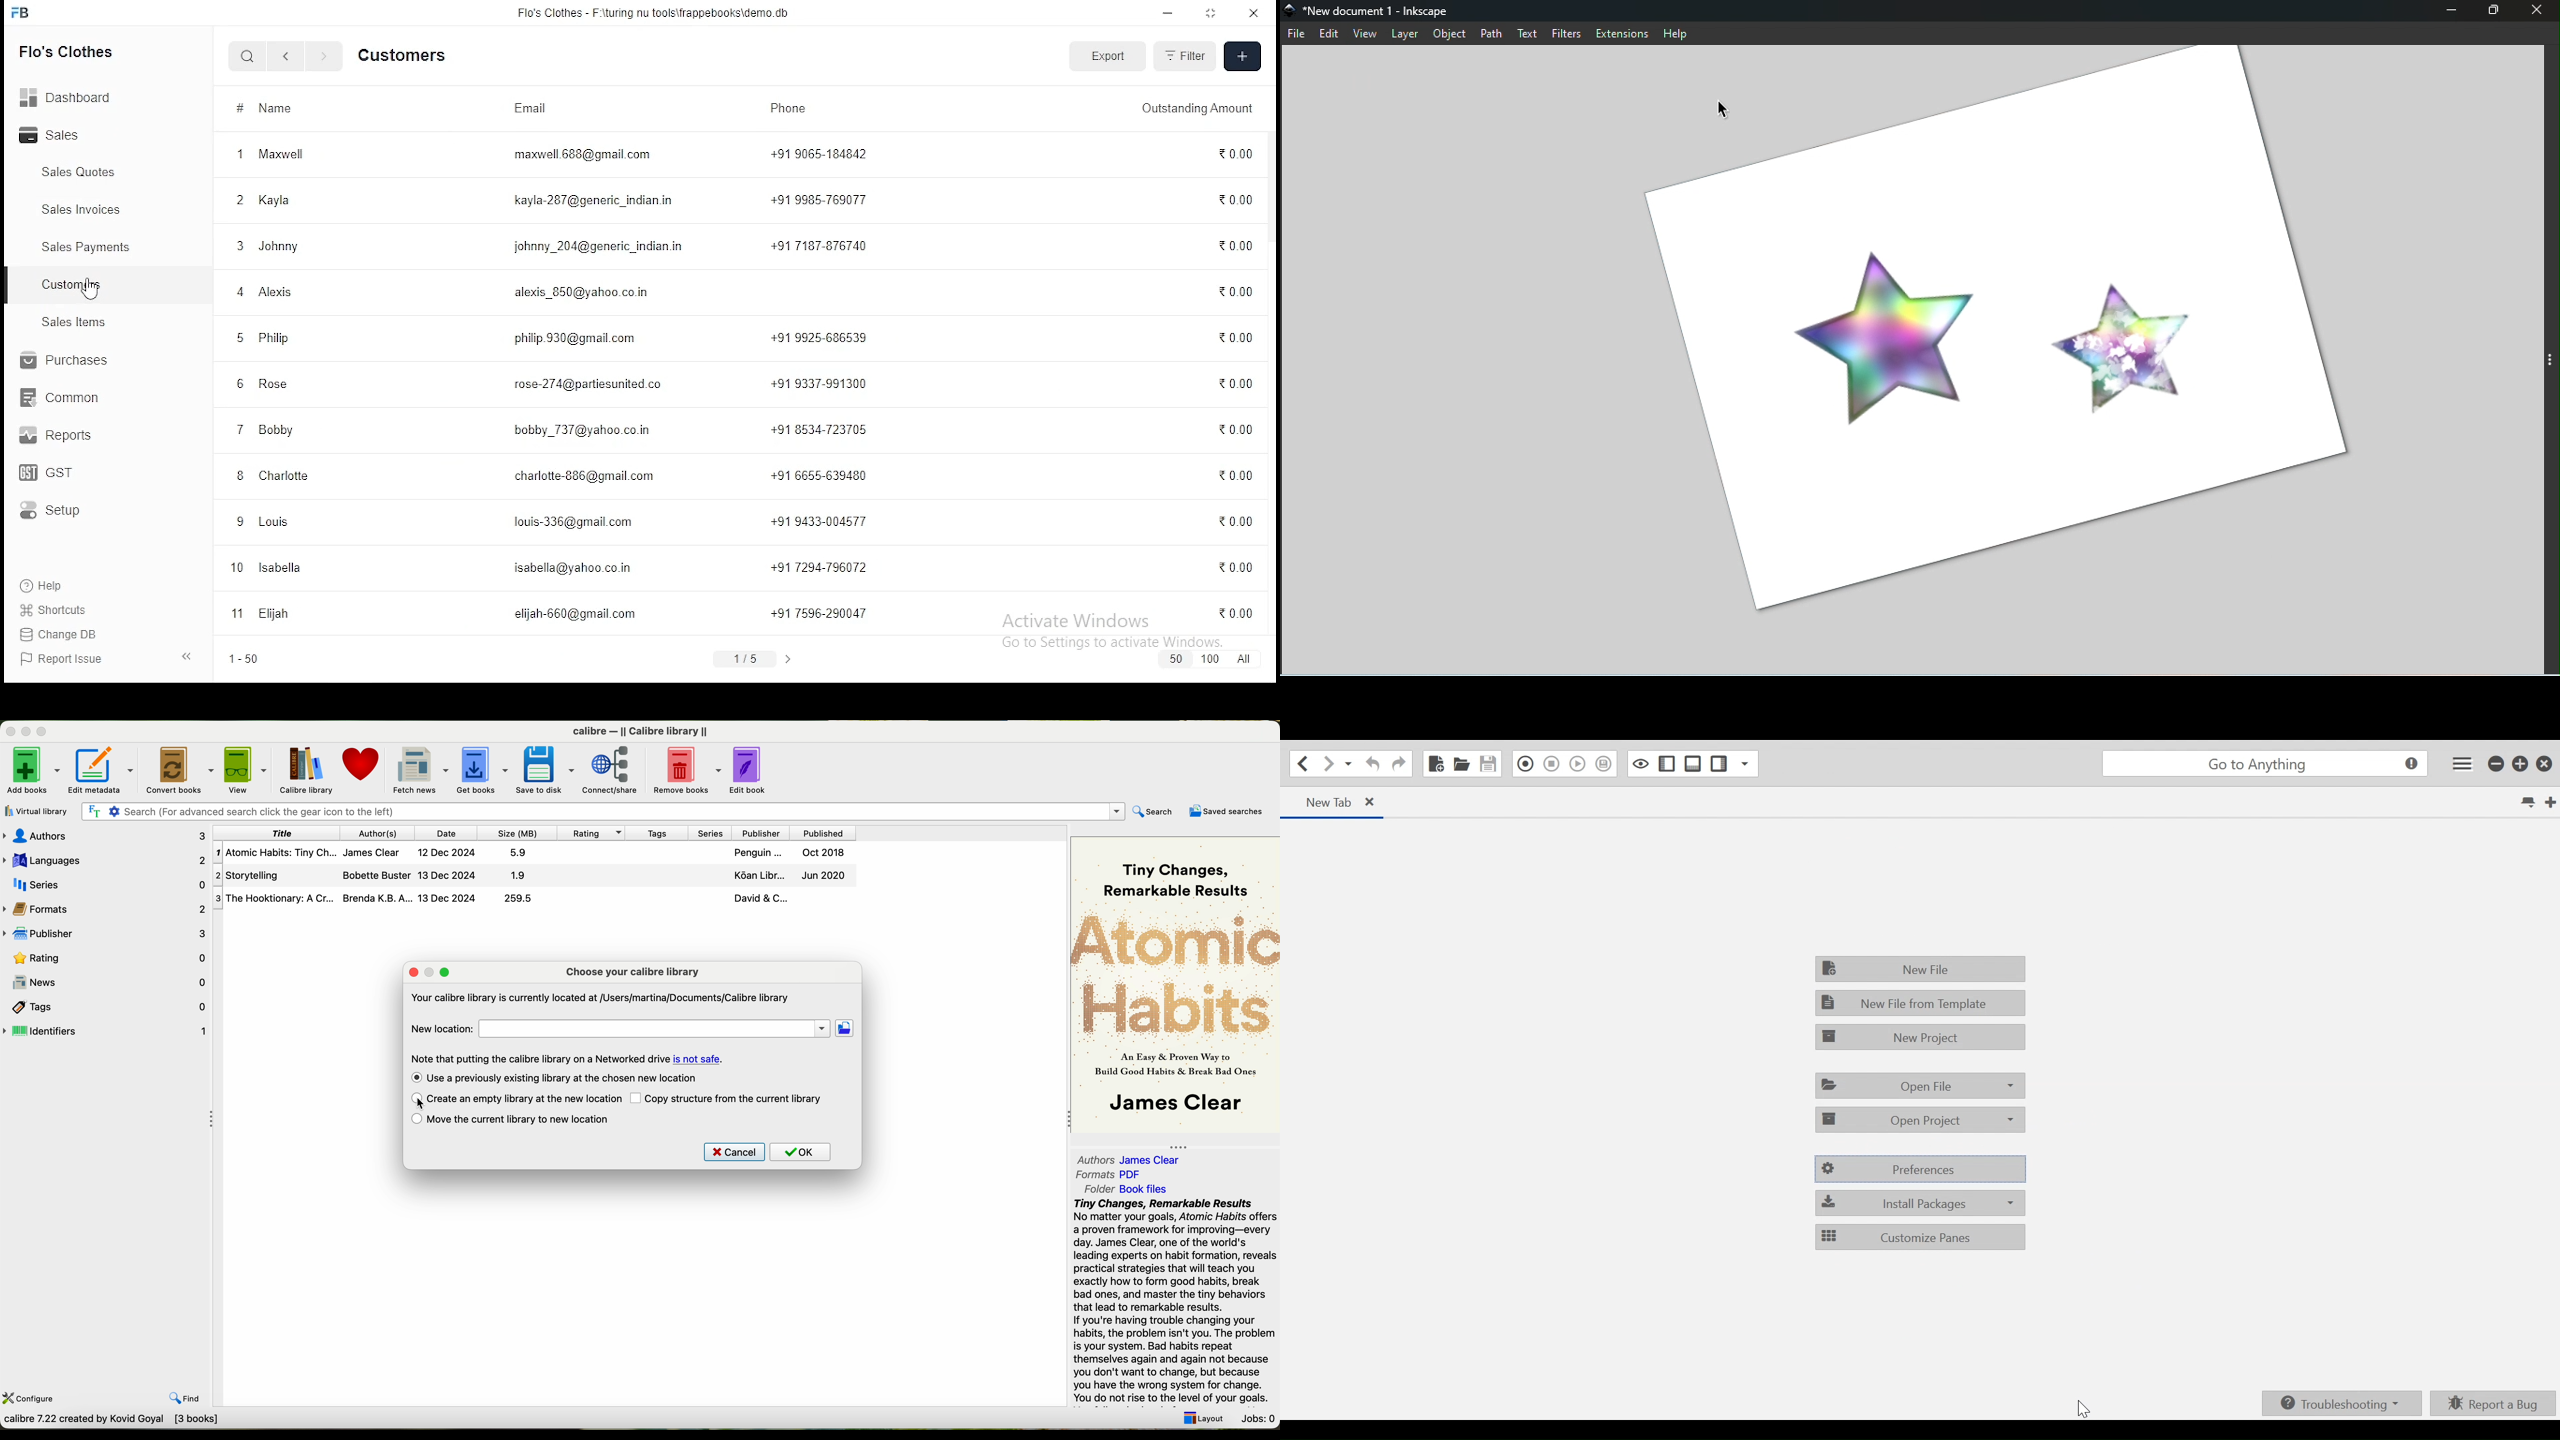 Image resolution: width=2576 pixels, height=1456 pixels. I want to click on move the current library, so click(510, 1120).